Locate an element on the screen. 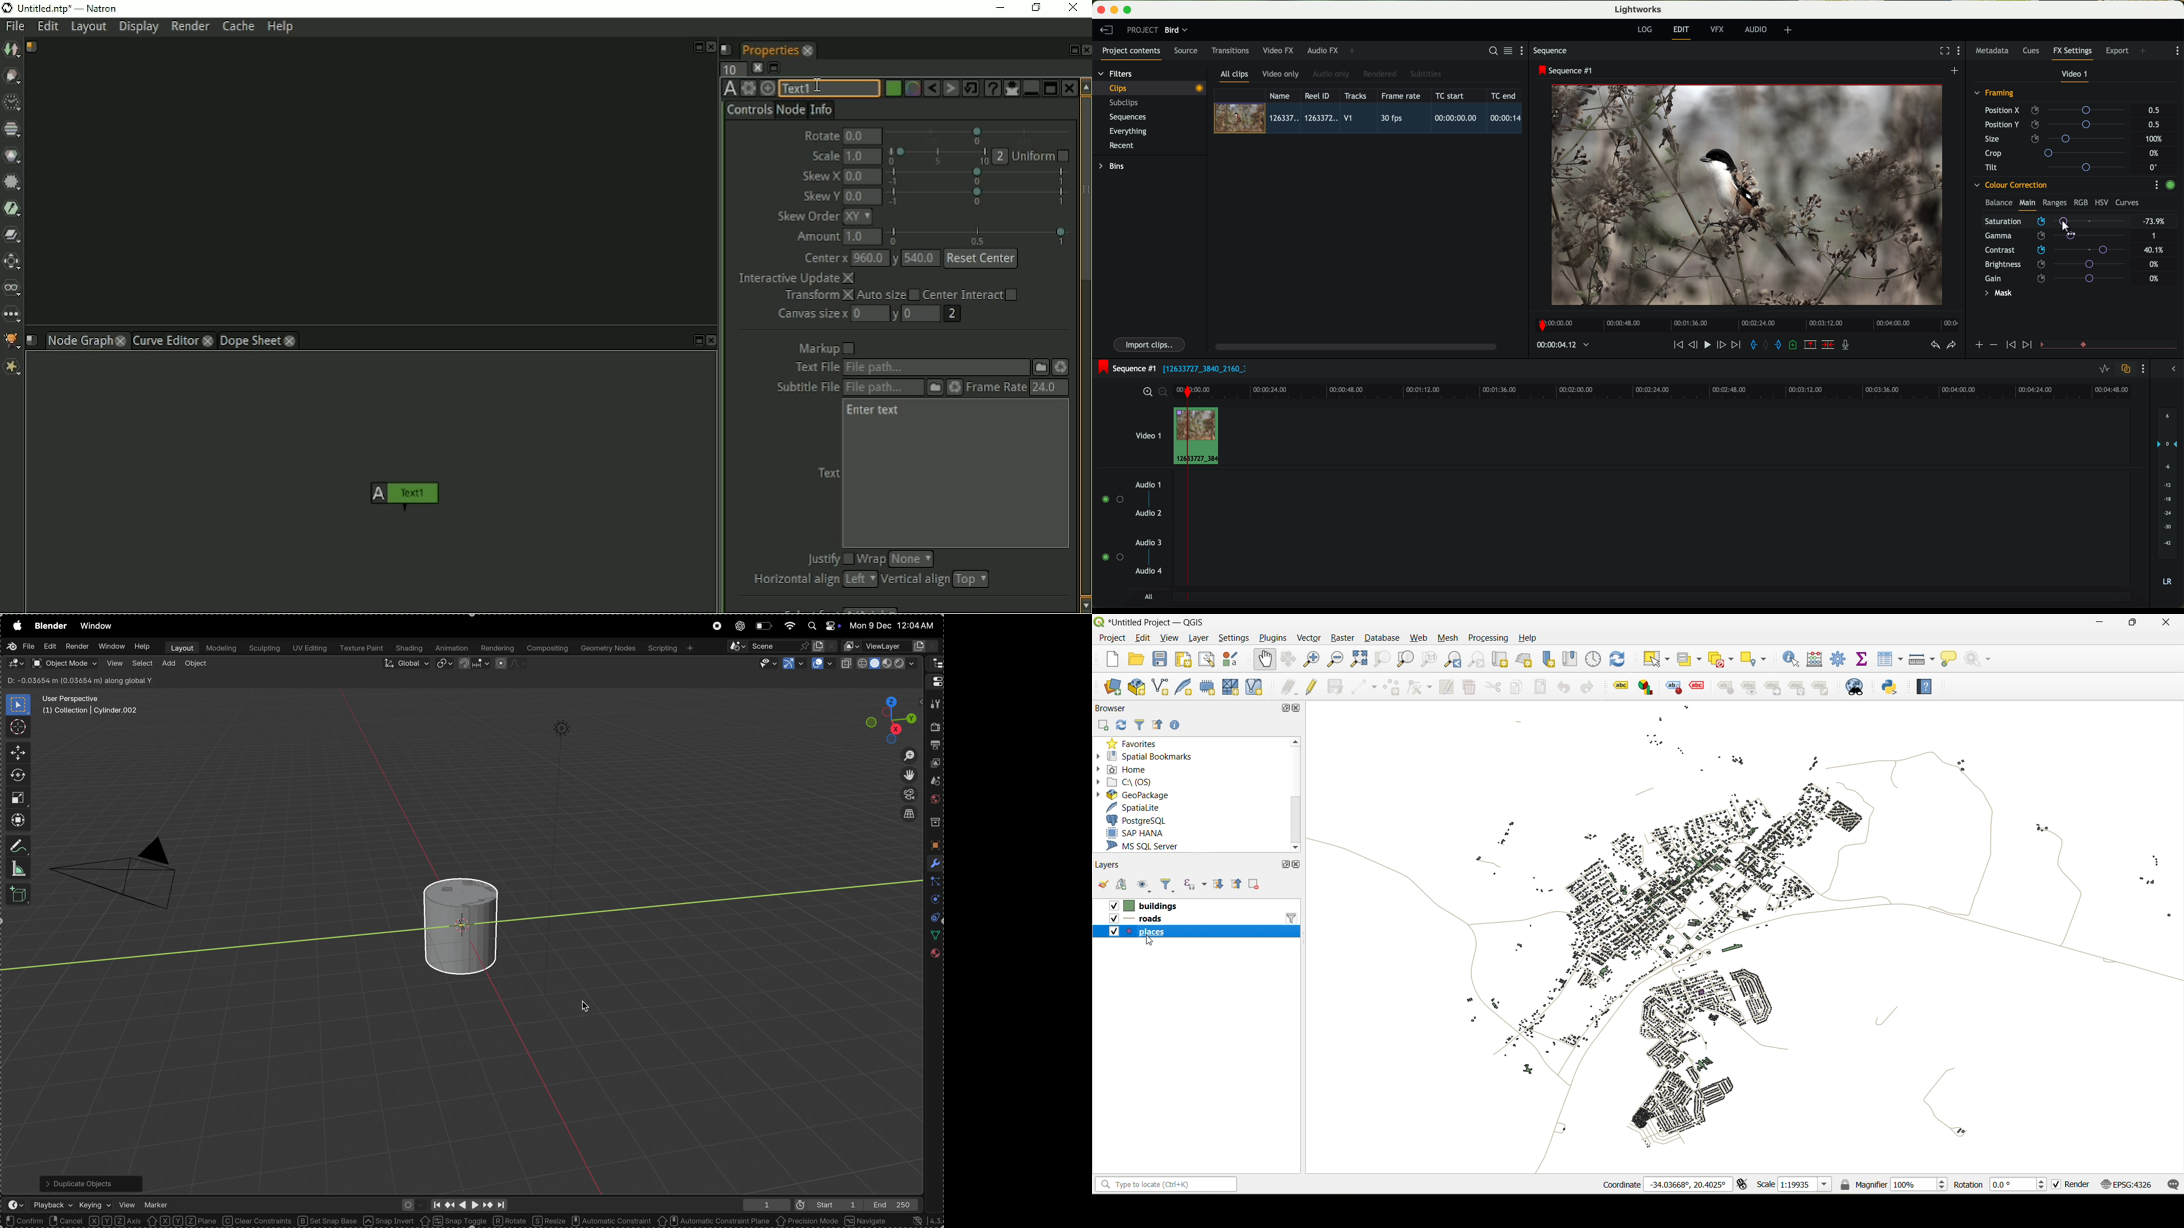  balance is located at coordinates (1998, 203).